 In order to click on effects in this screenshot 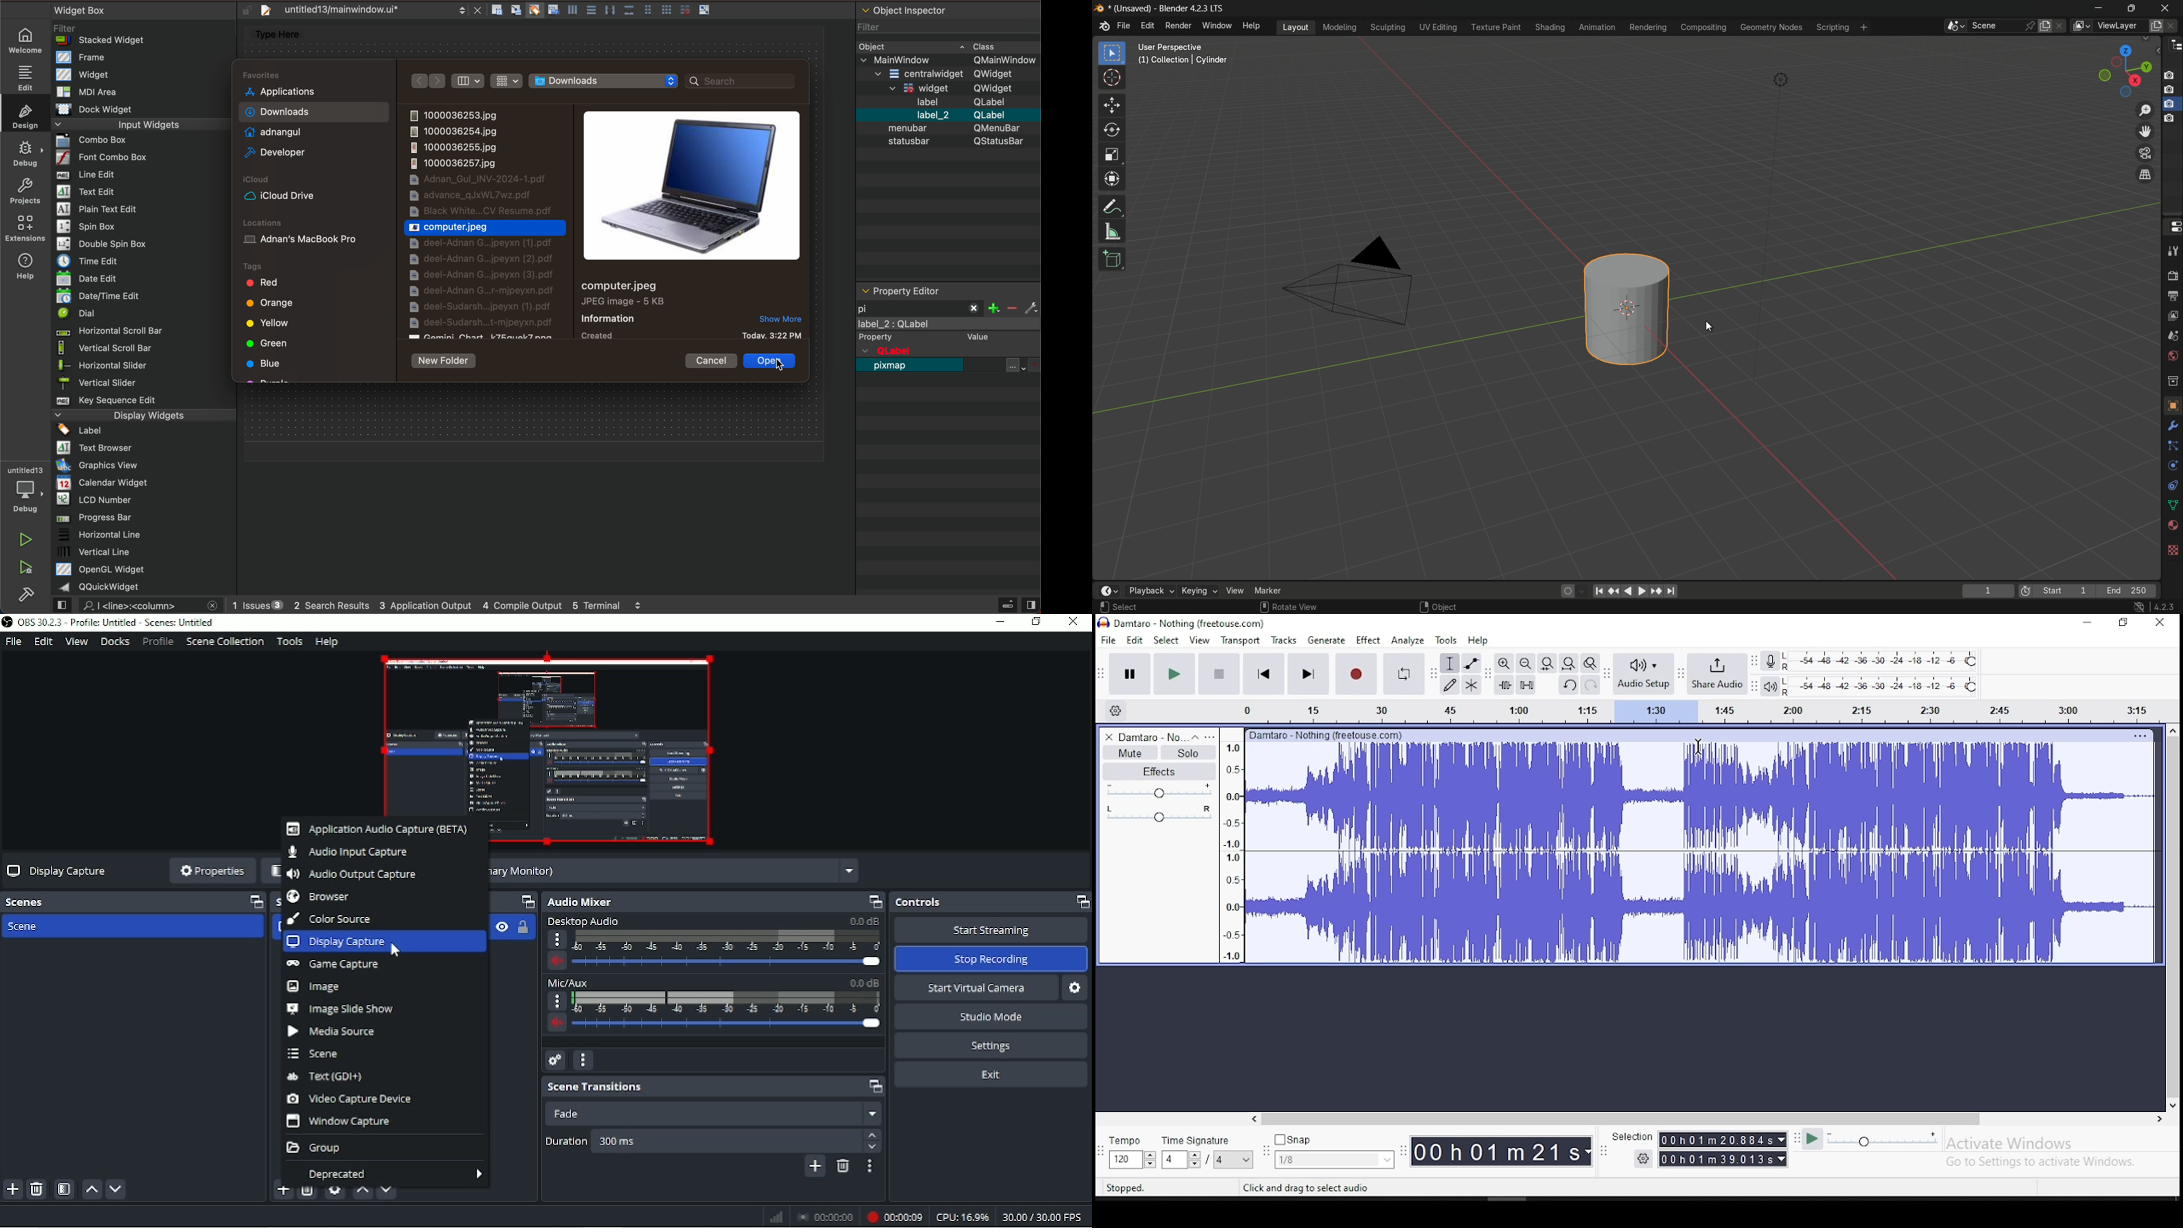, I will do `click(1159, 771)`.